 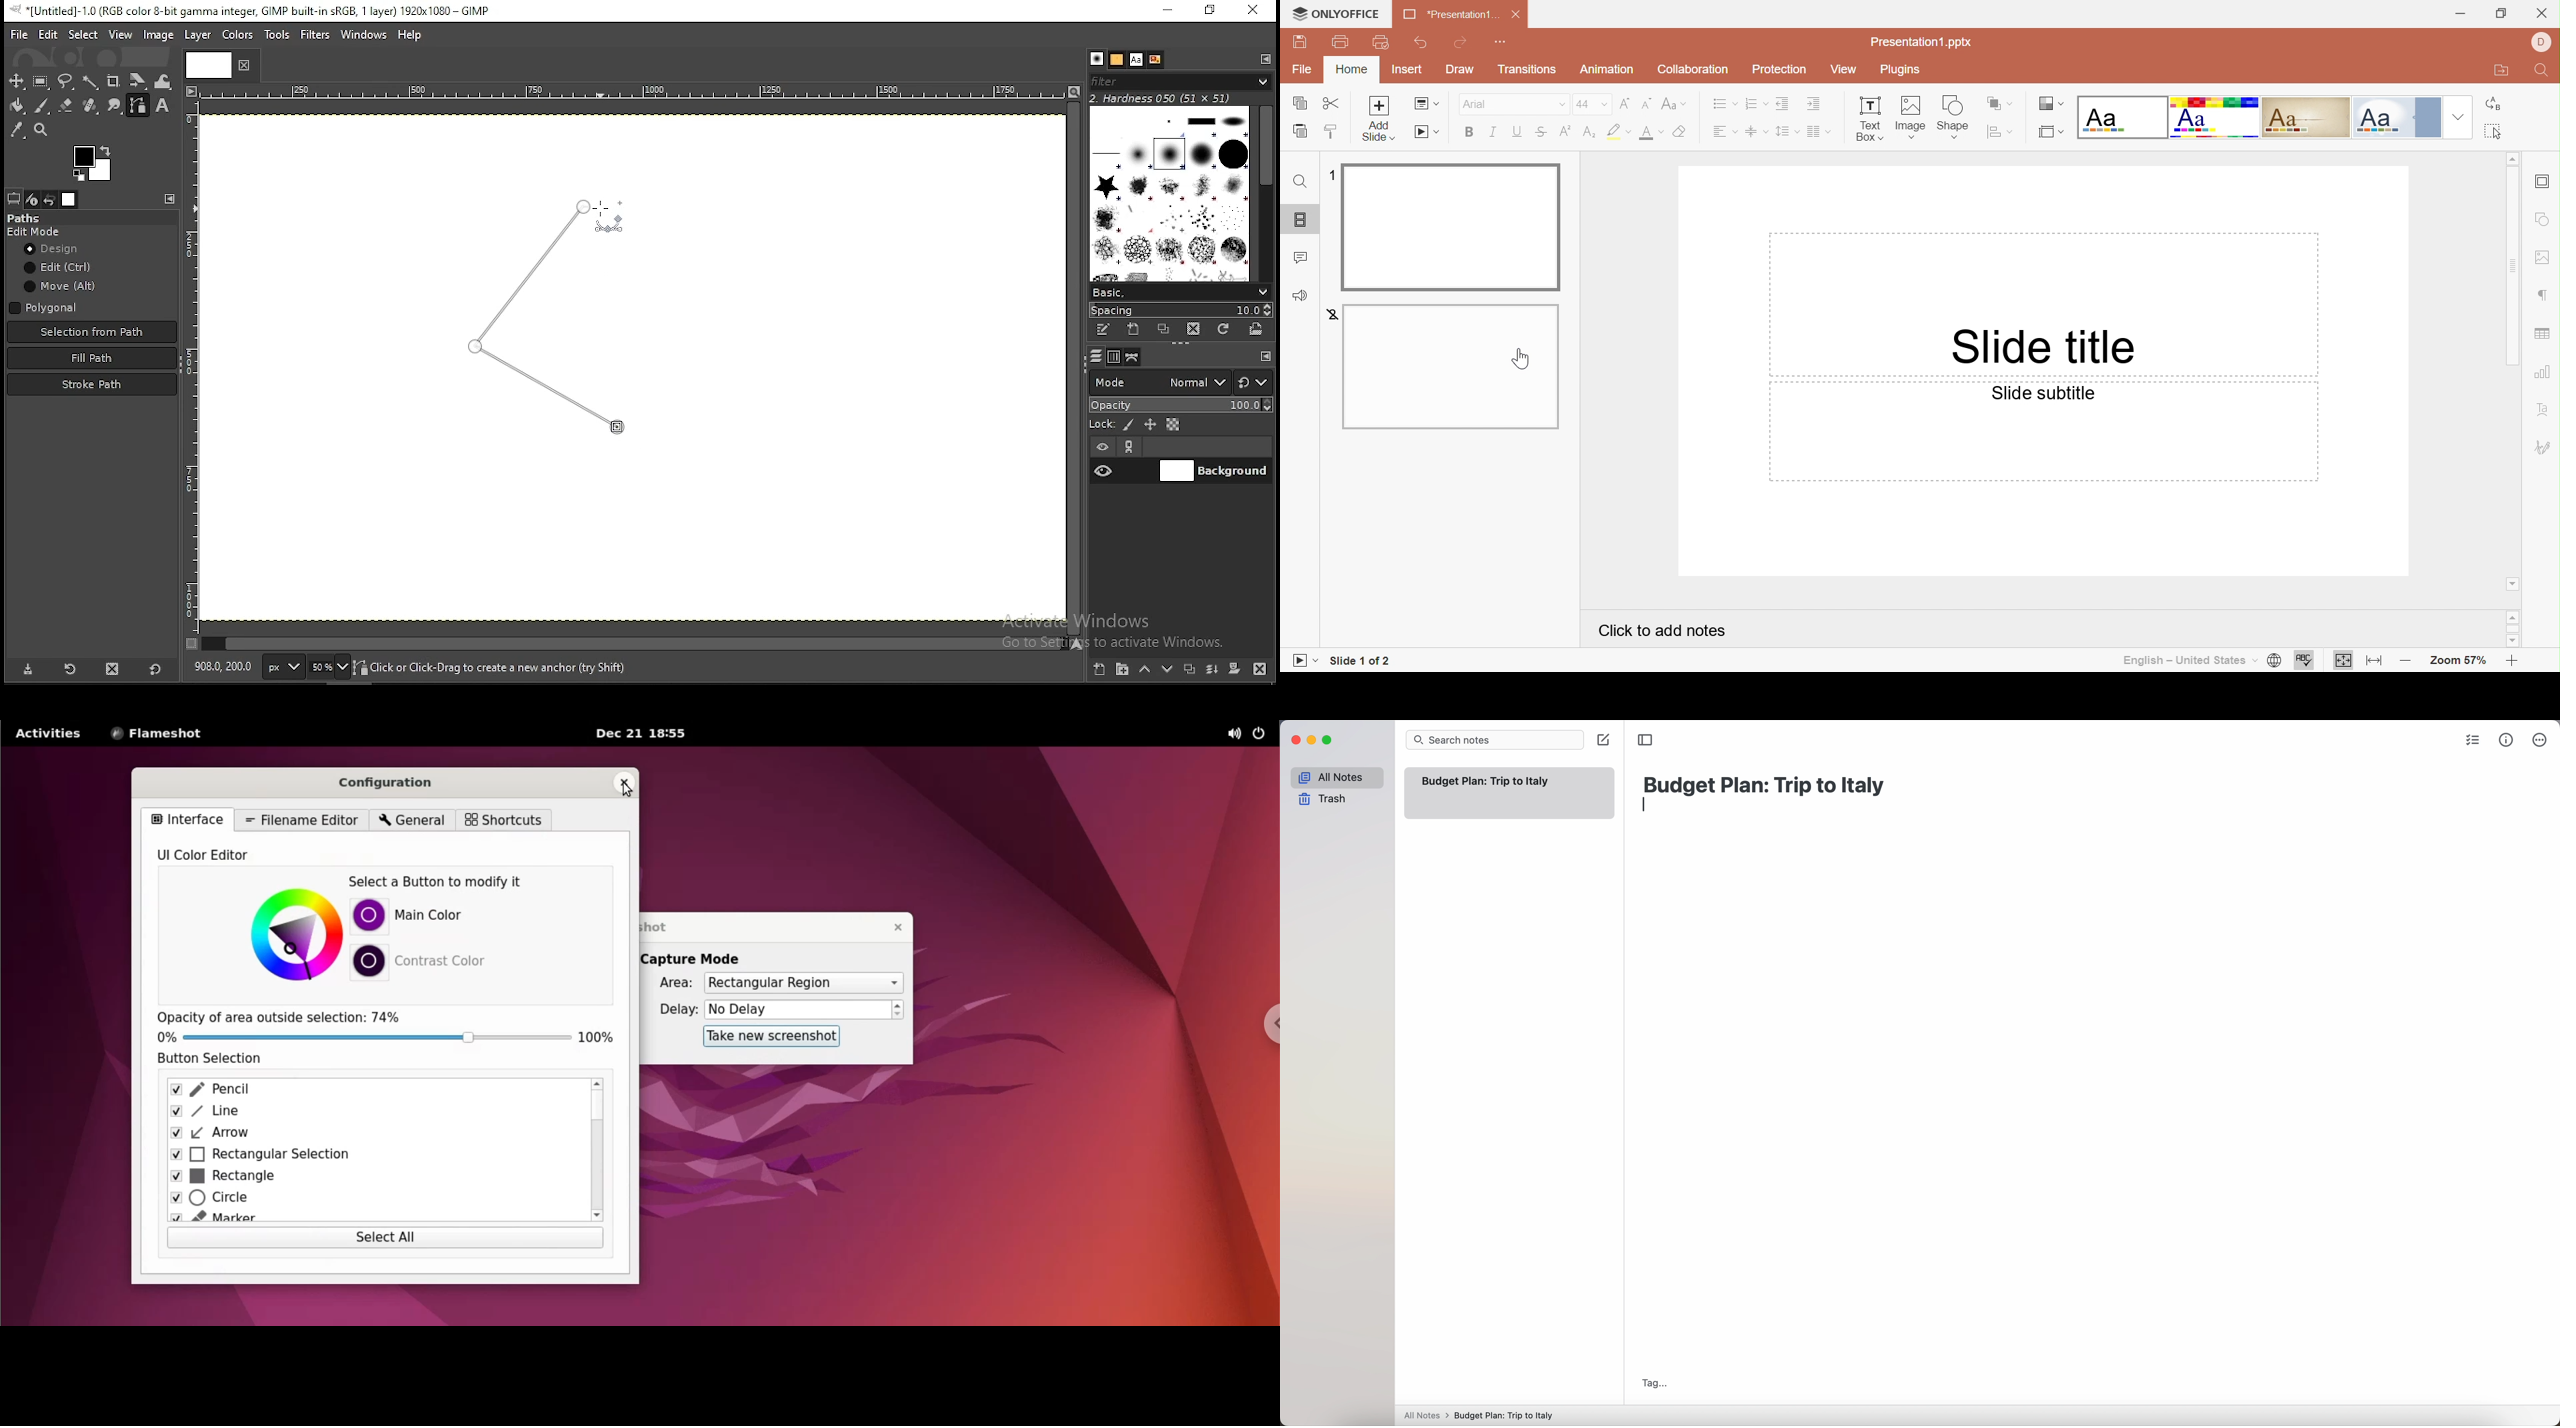 I want to click on Bullets, so click(x=1722, y=103).